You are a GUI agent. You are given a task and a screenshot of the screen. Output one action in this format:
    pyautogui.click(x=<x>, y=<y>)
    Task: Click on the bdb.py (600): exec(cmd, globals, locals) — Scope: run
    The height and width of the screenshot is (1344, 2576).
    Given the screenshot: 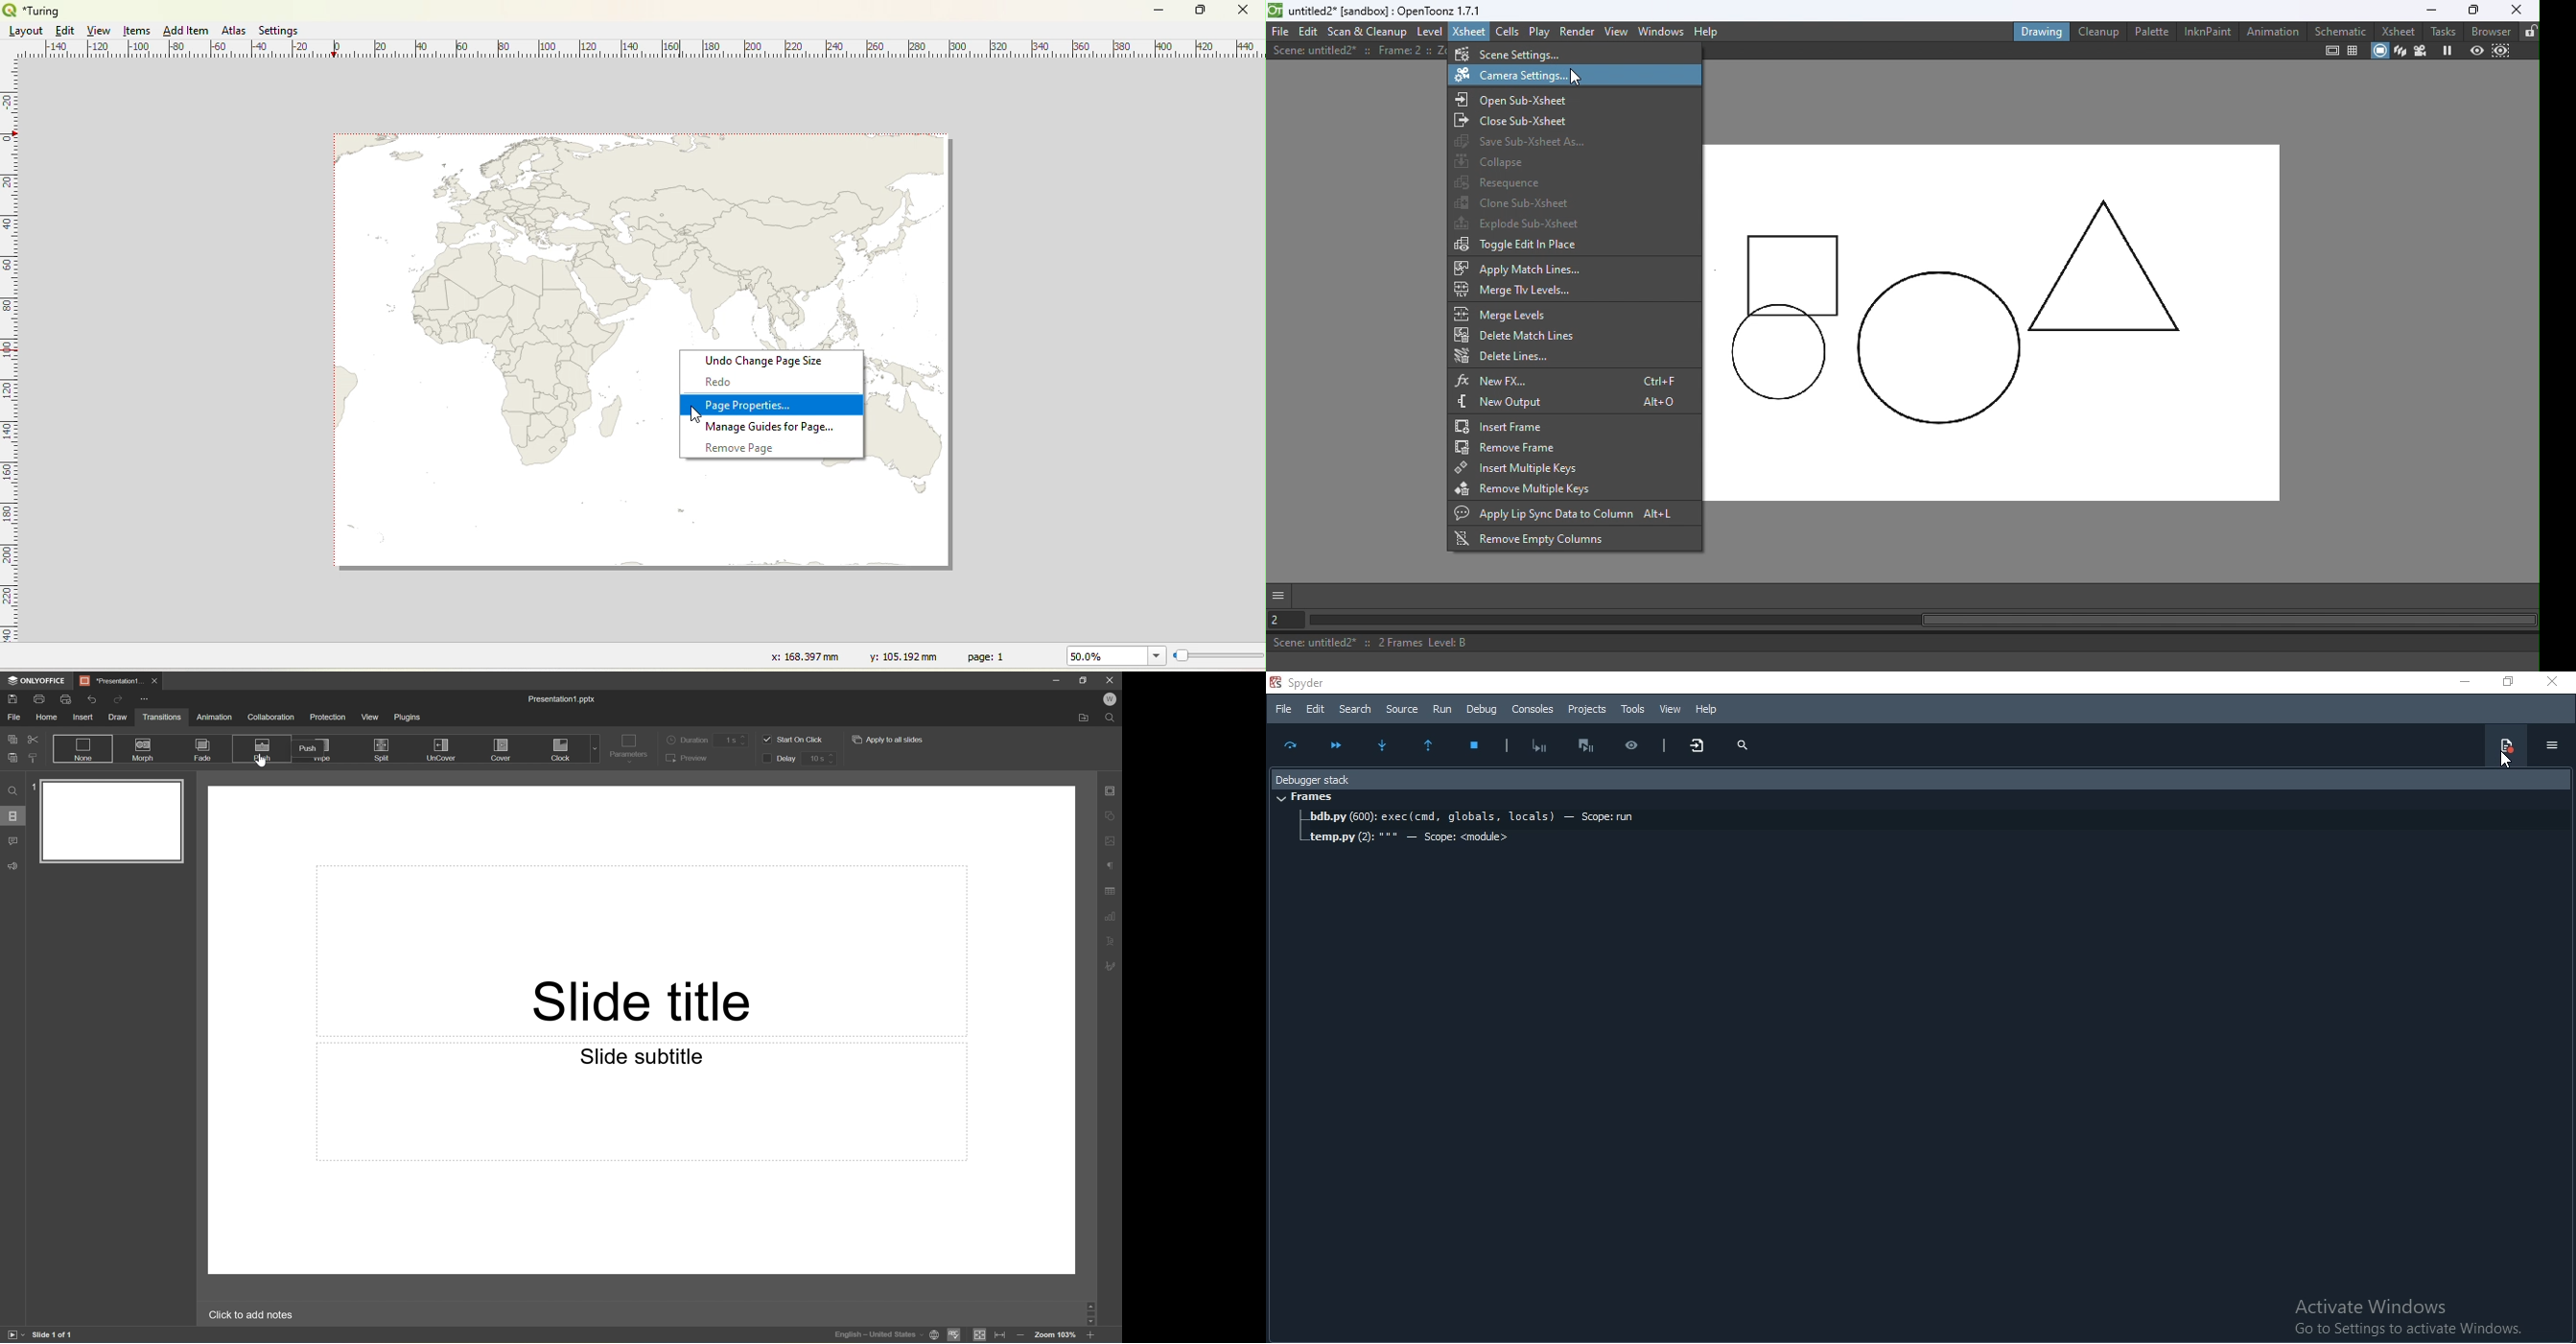 What is the action you would take?
    pyautogui.click(x=1933, y=818)
    